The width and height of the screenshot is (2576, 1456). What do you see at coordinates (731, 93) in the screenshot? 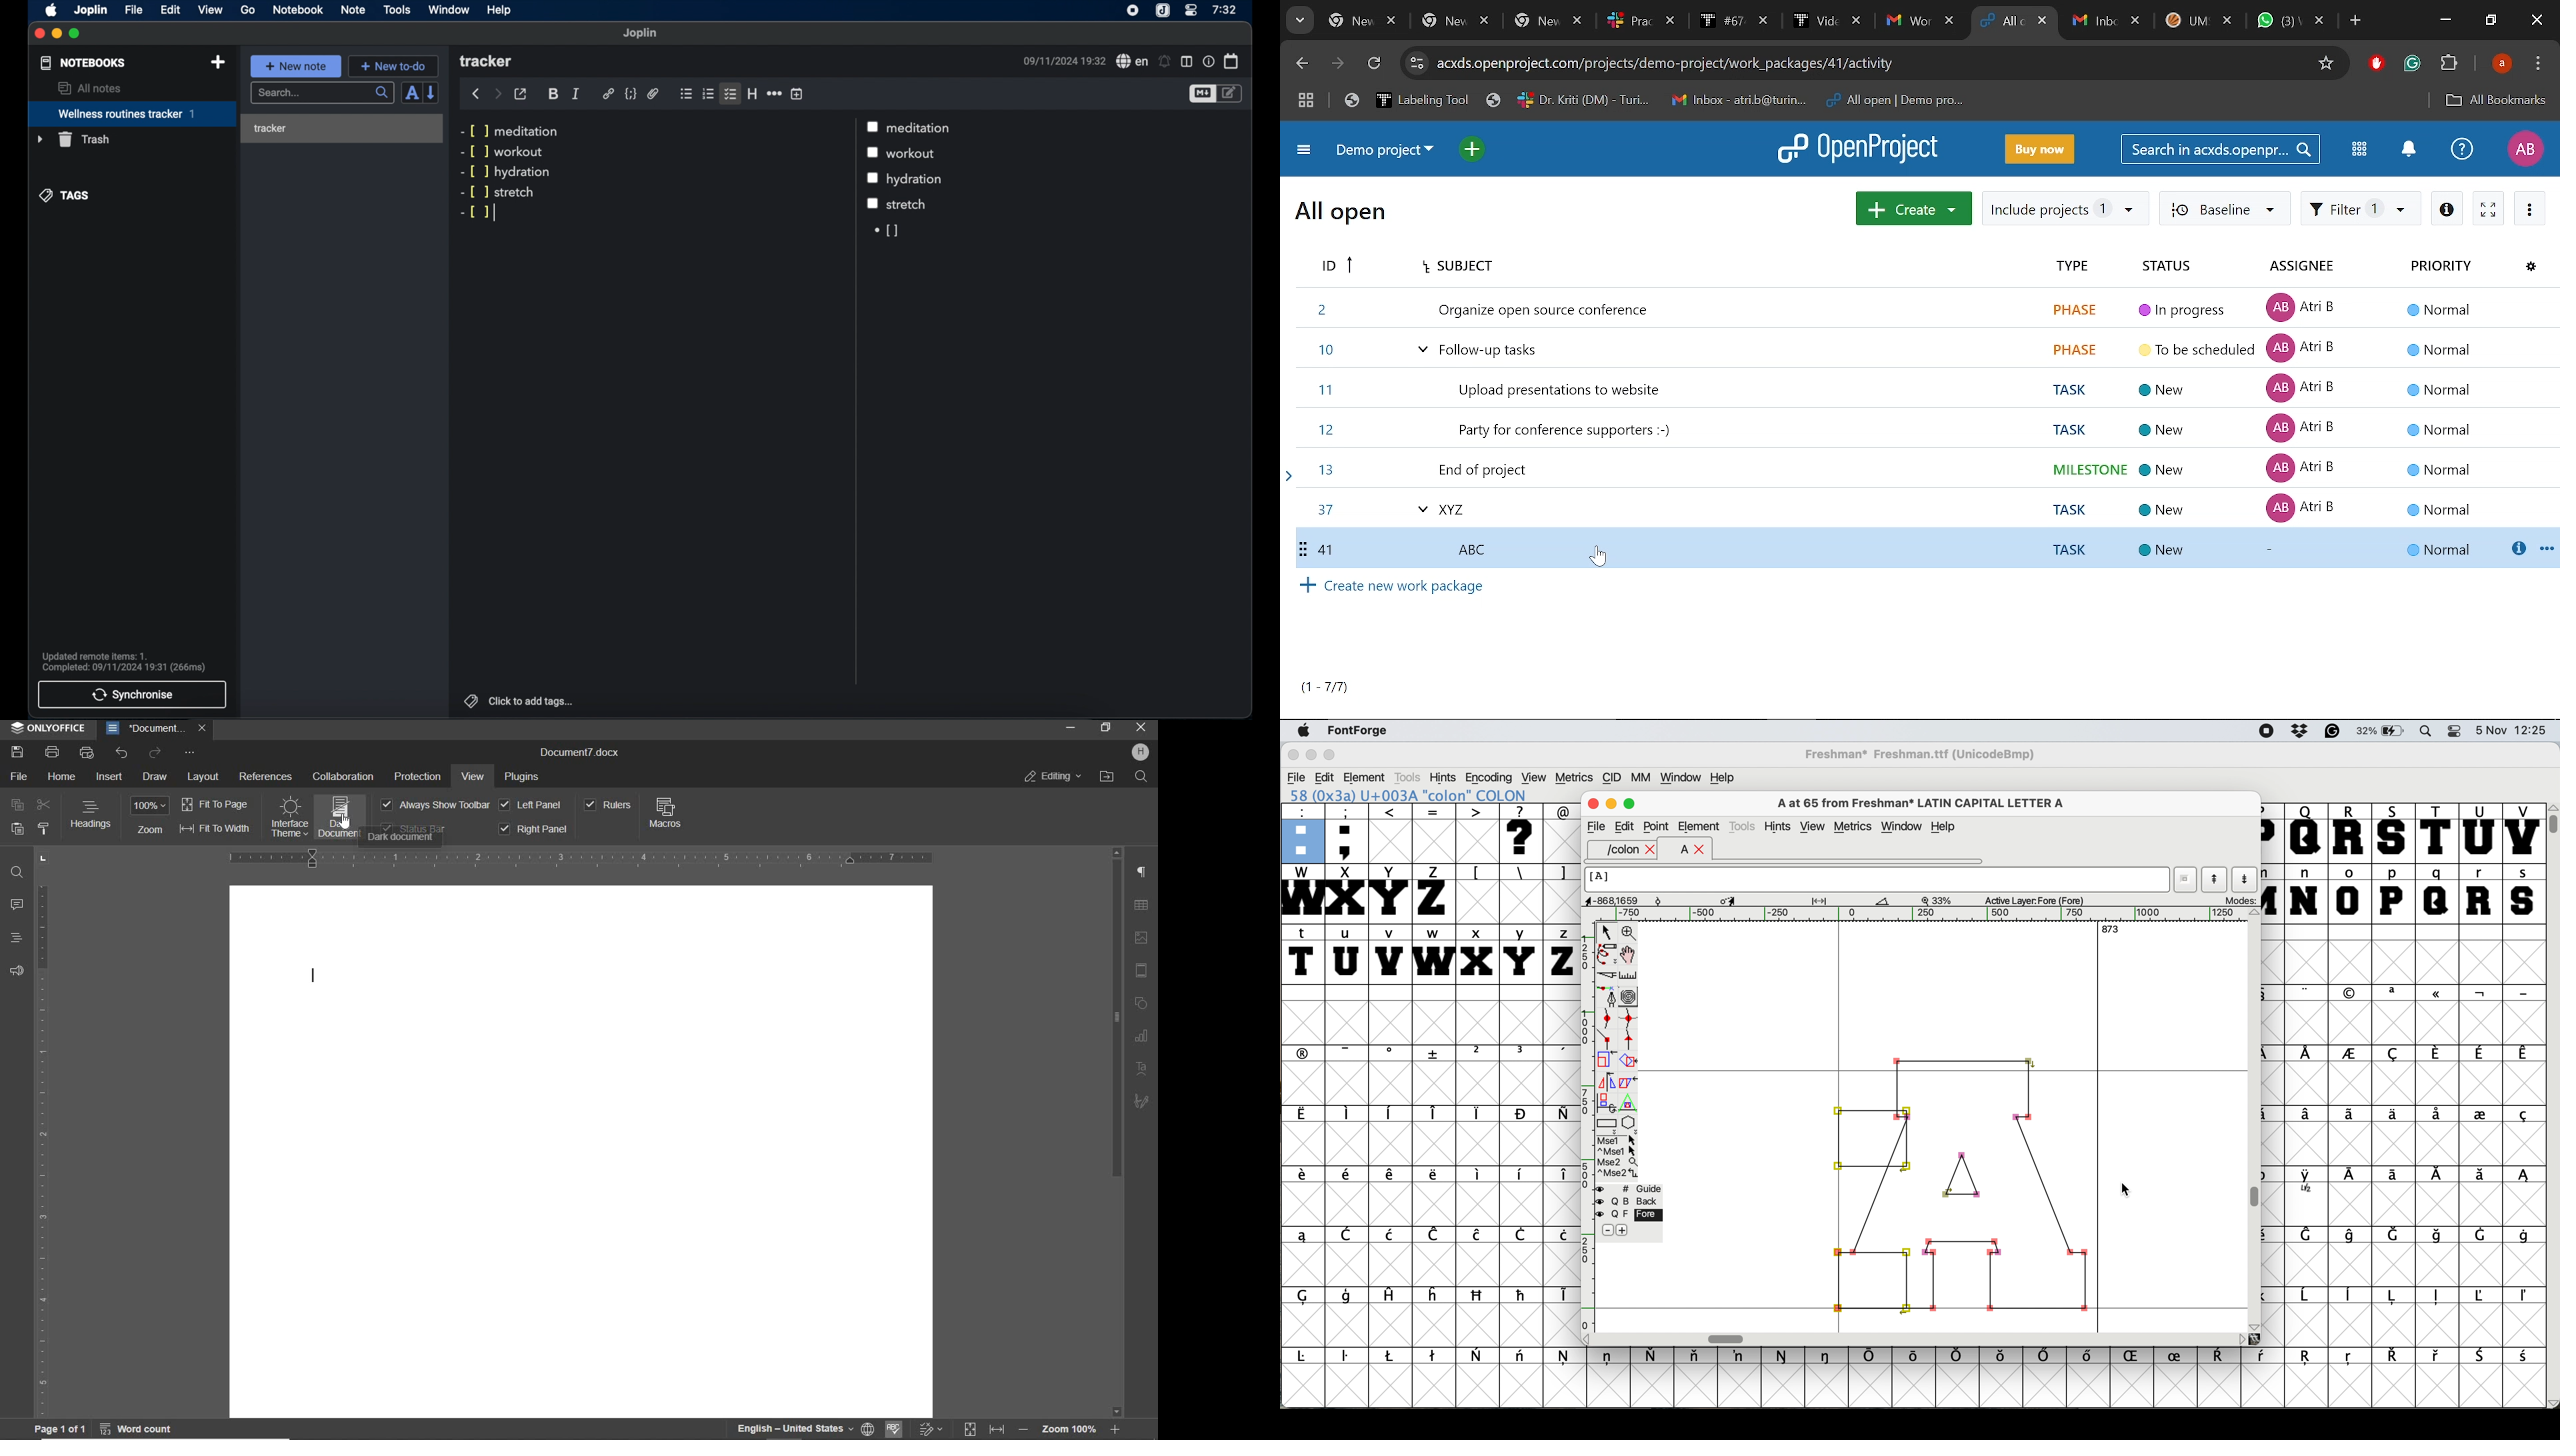
I see `checklist` at bounding box center [731, 93].